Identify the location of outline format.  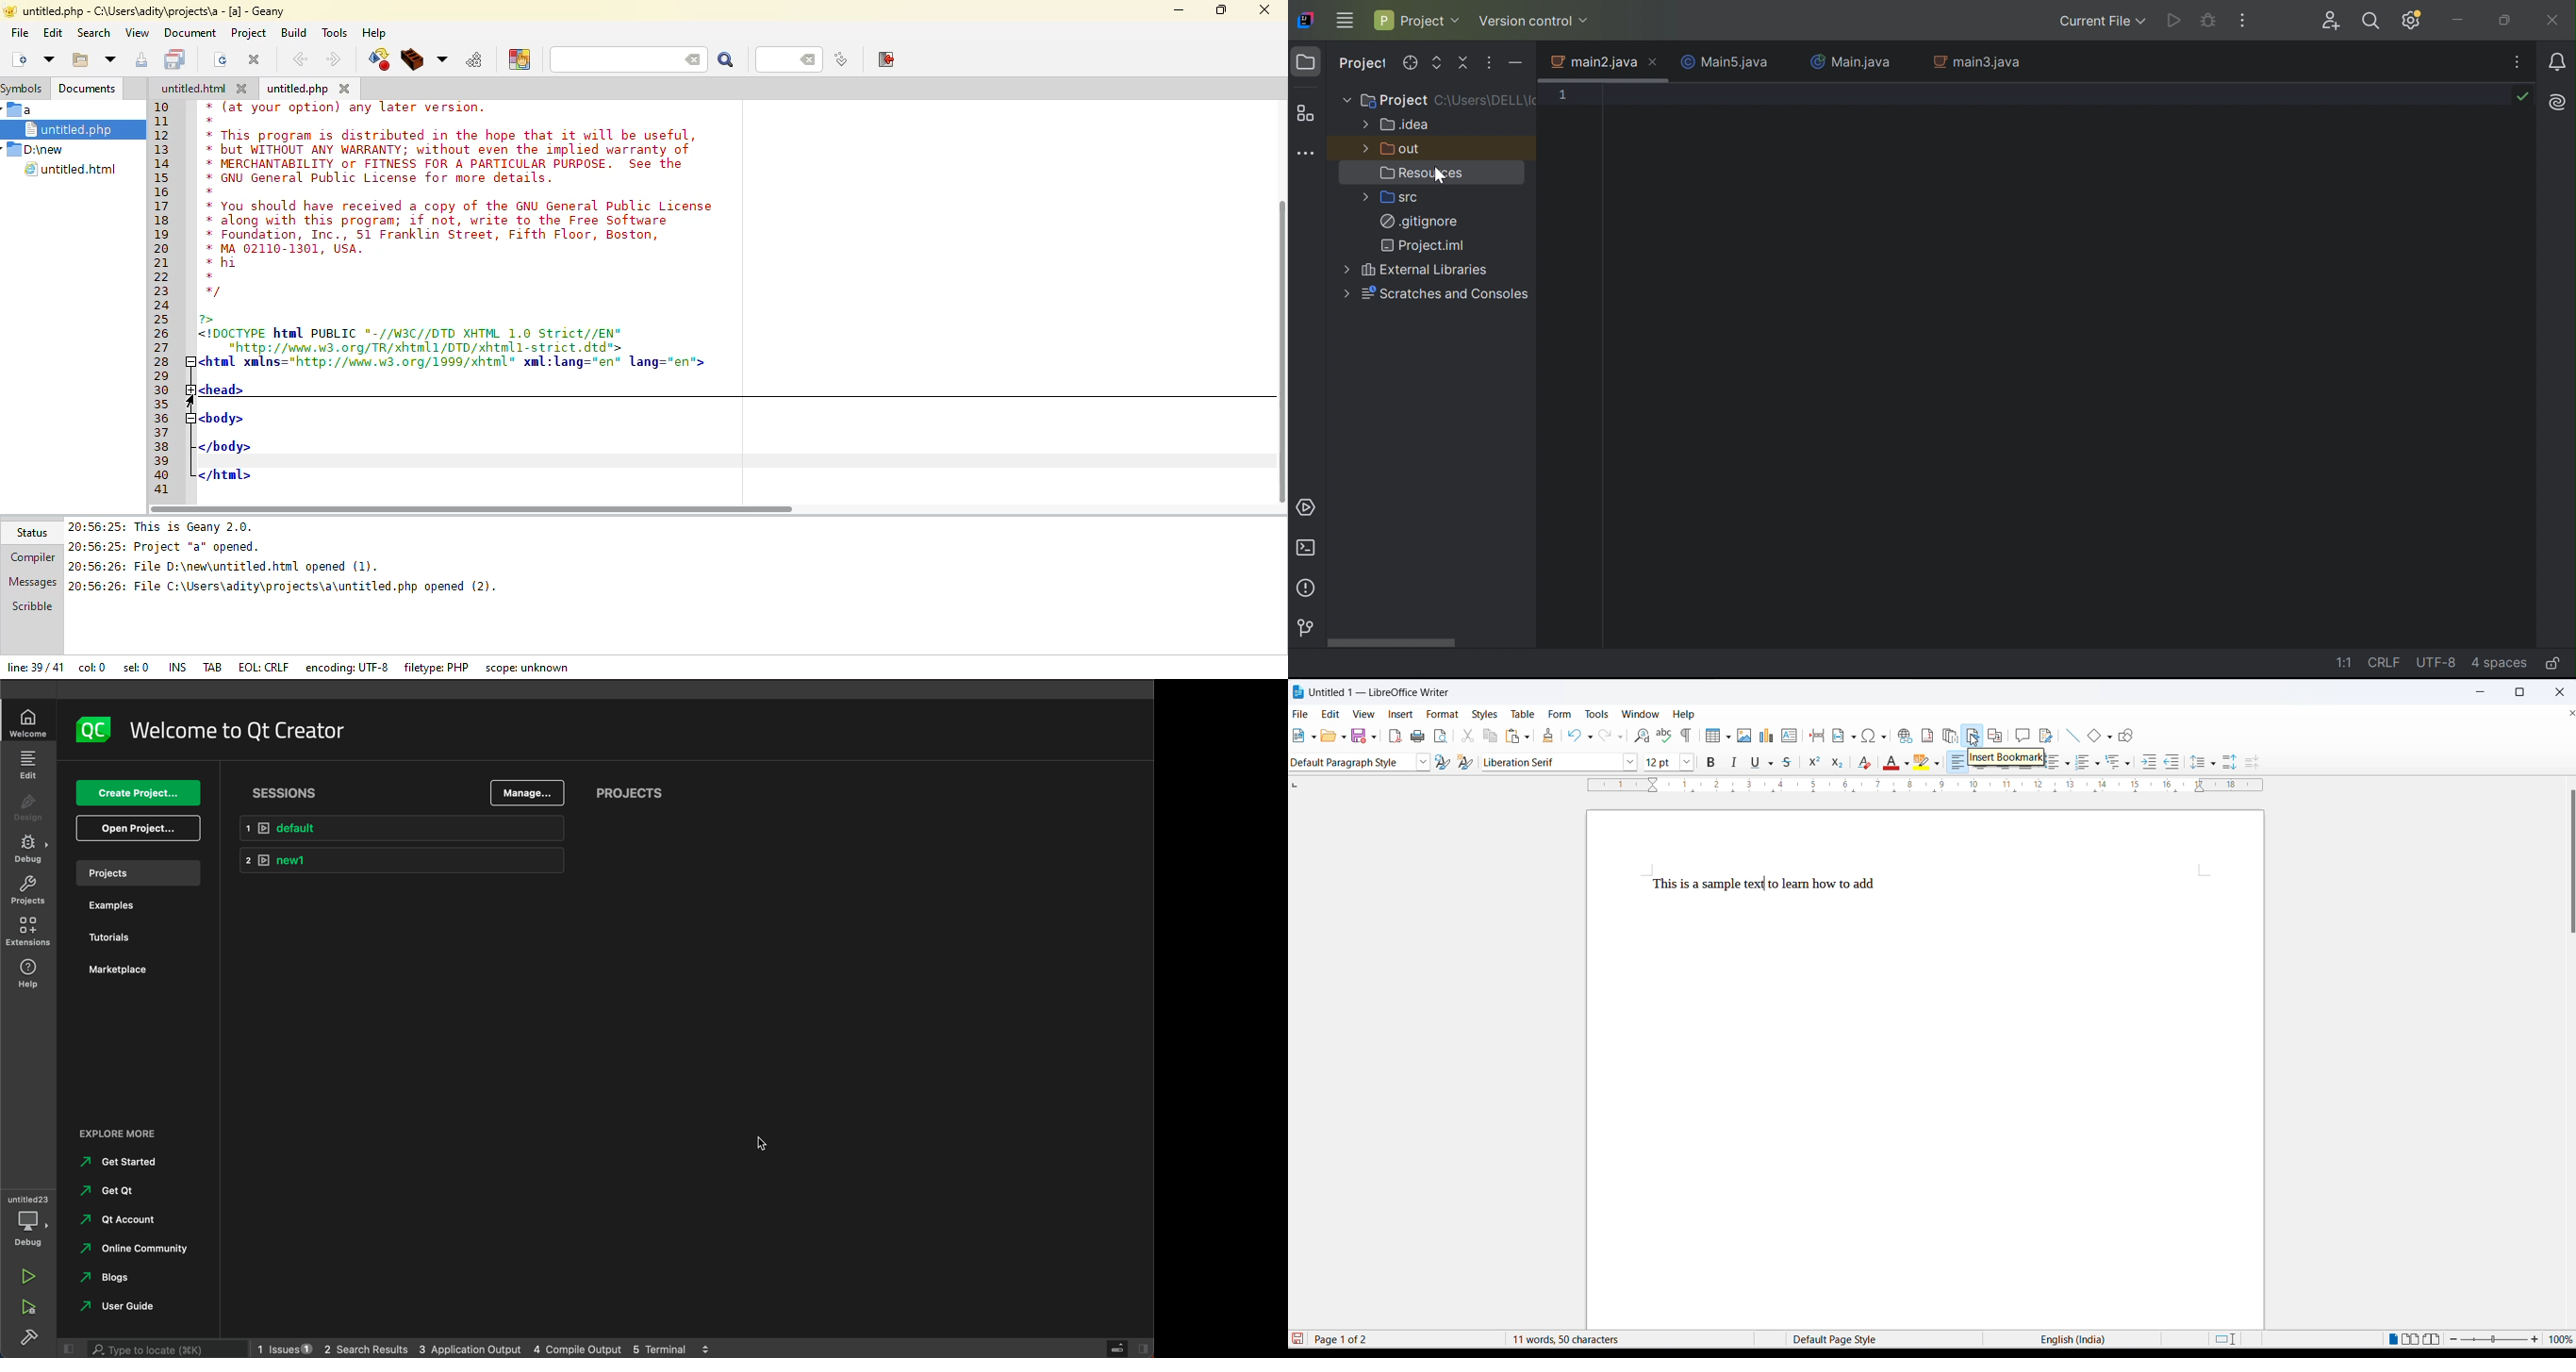
(2115, 762).